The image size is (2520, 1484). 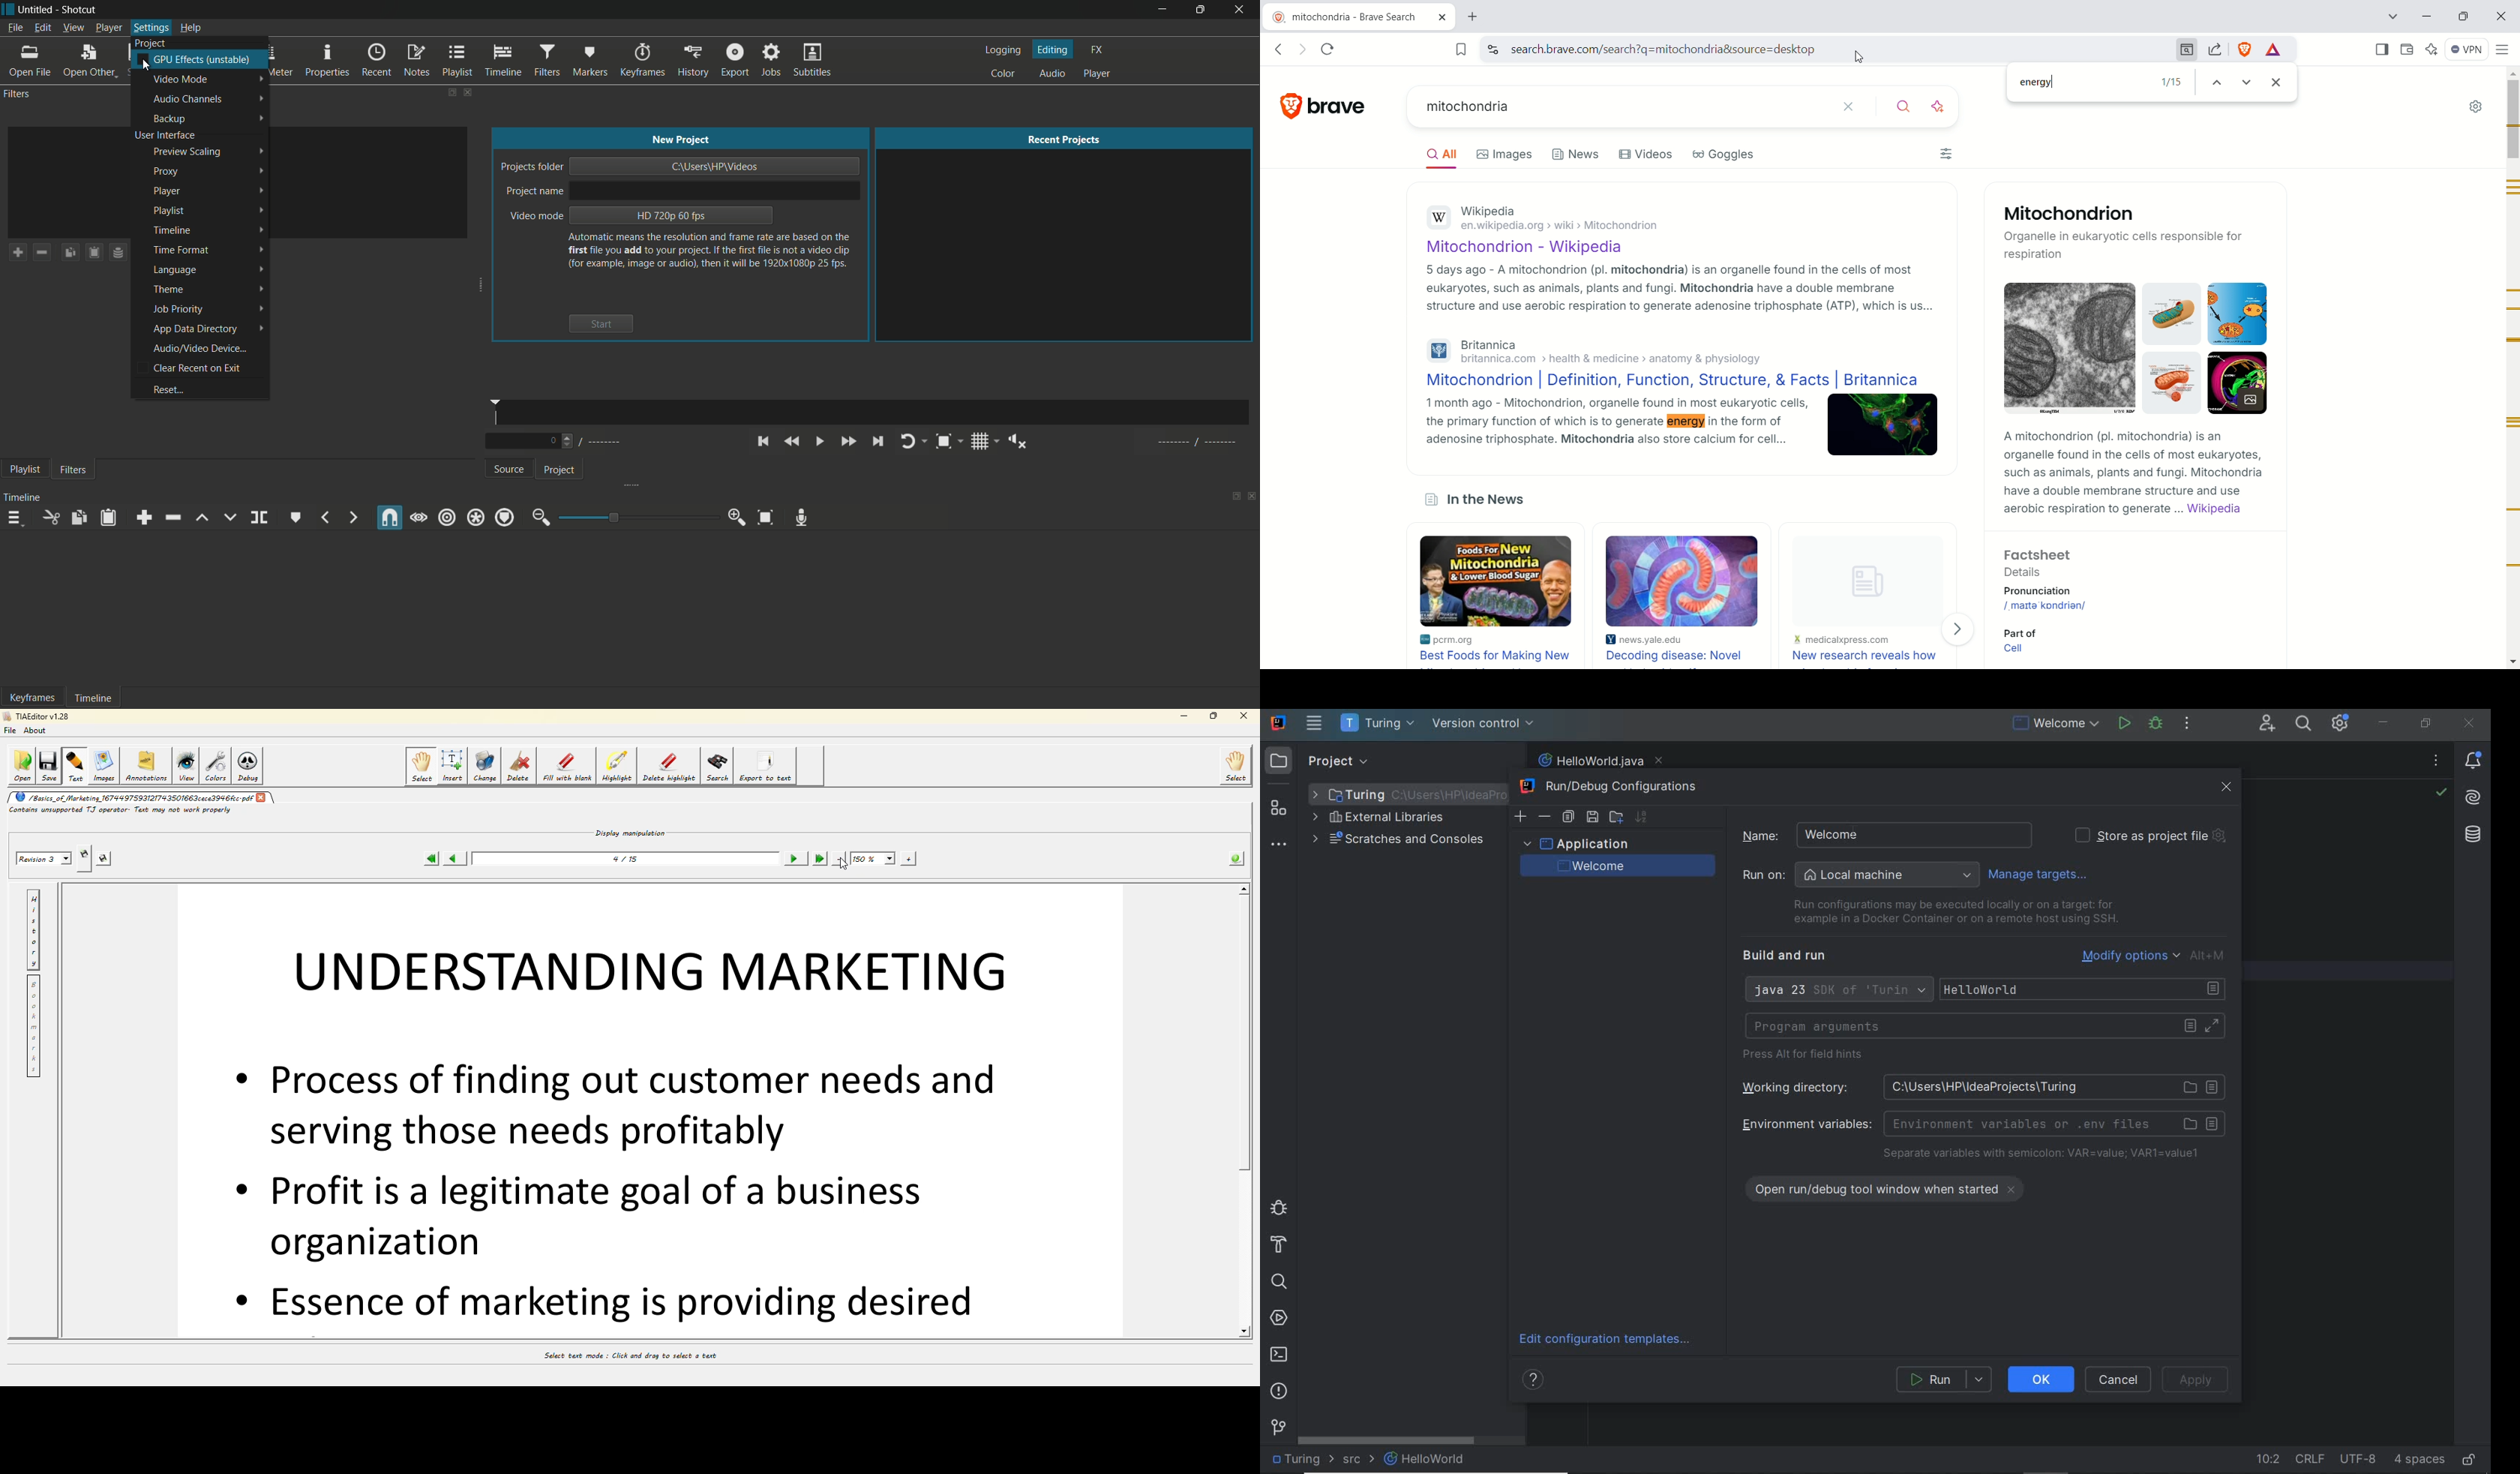 I want to click on source, so click(x=511, y=470).